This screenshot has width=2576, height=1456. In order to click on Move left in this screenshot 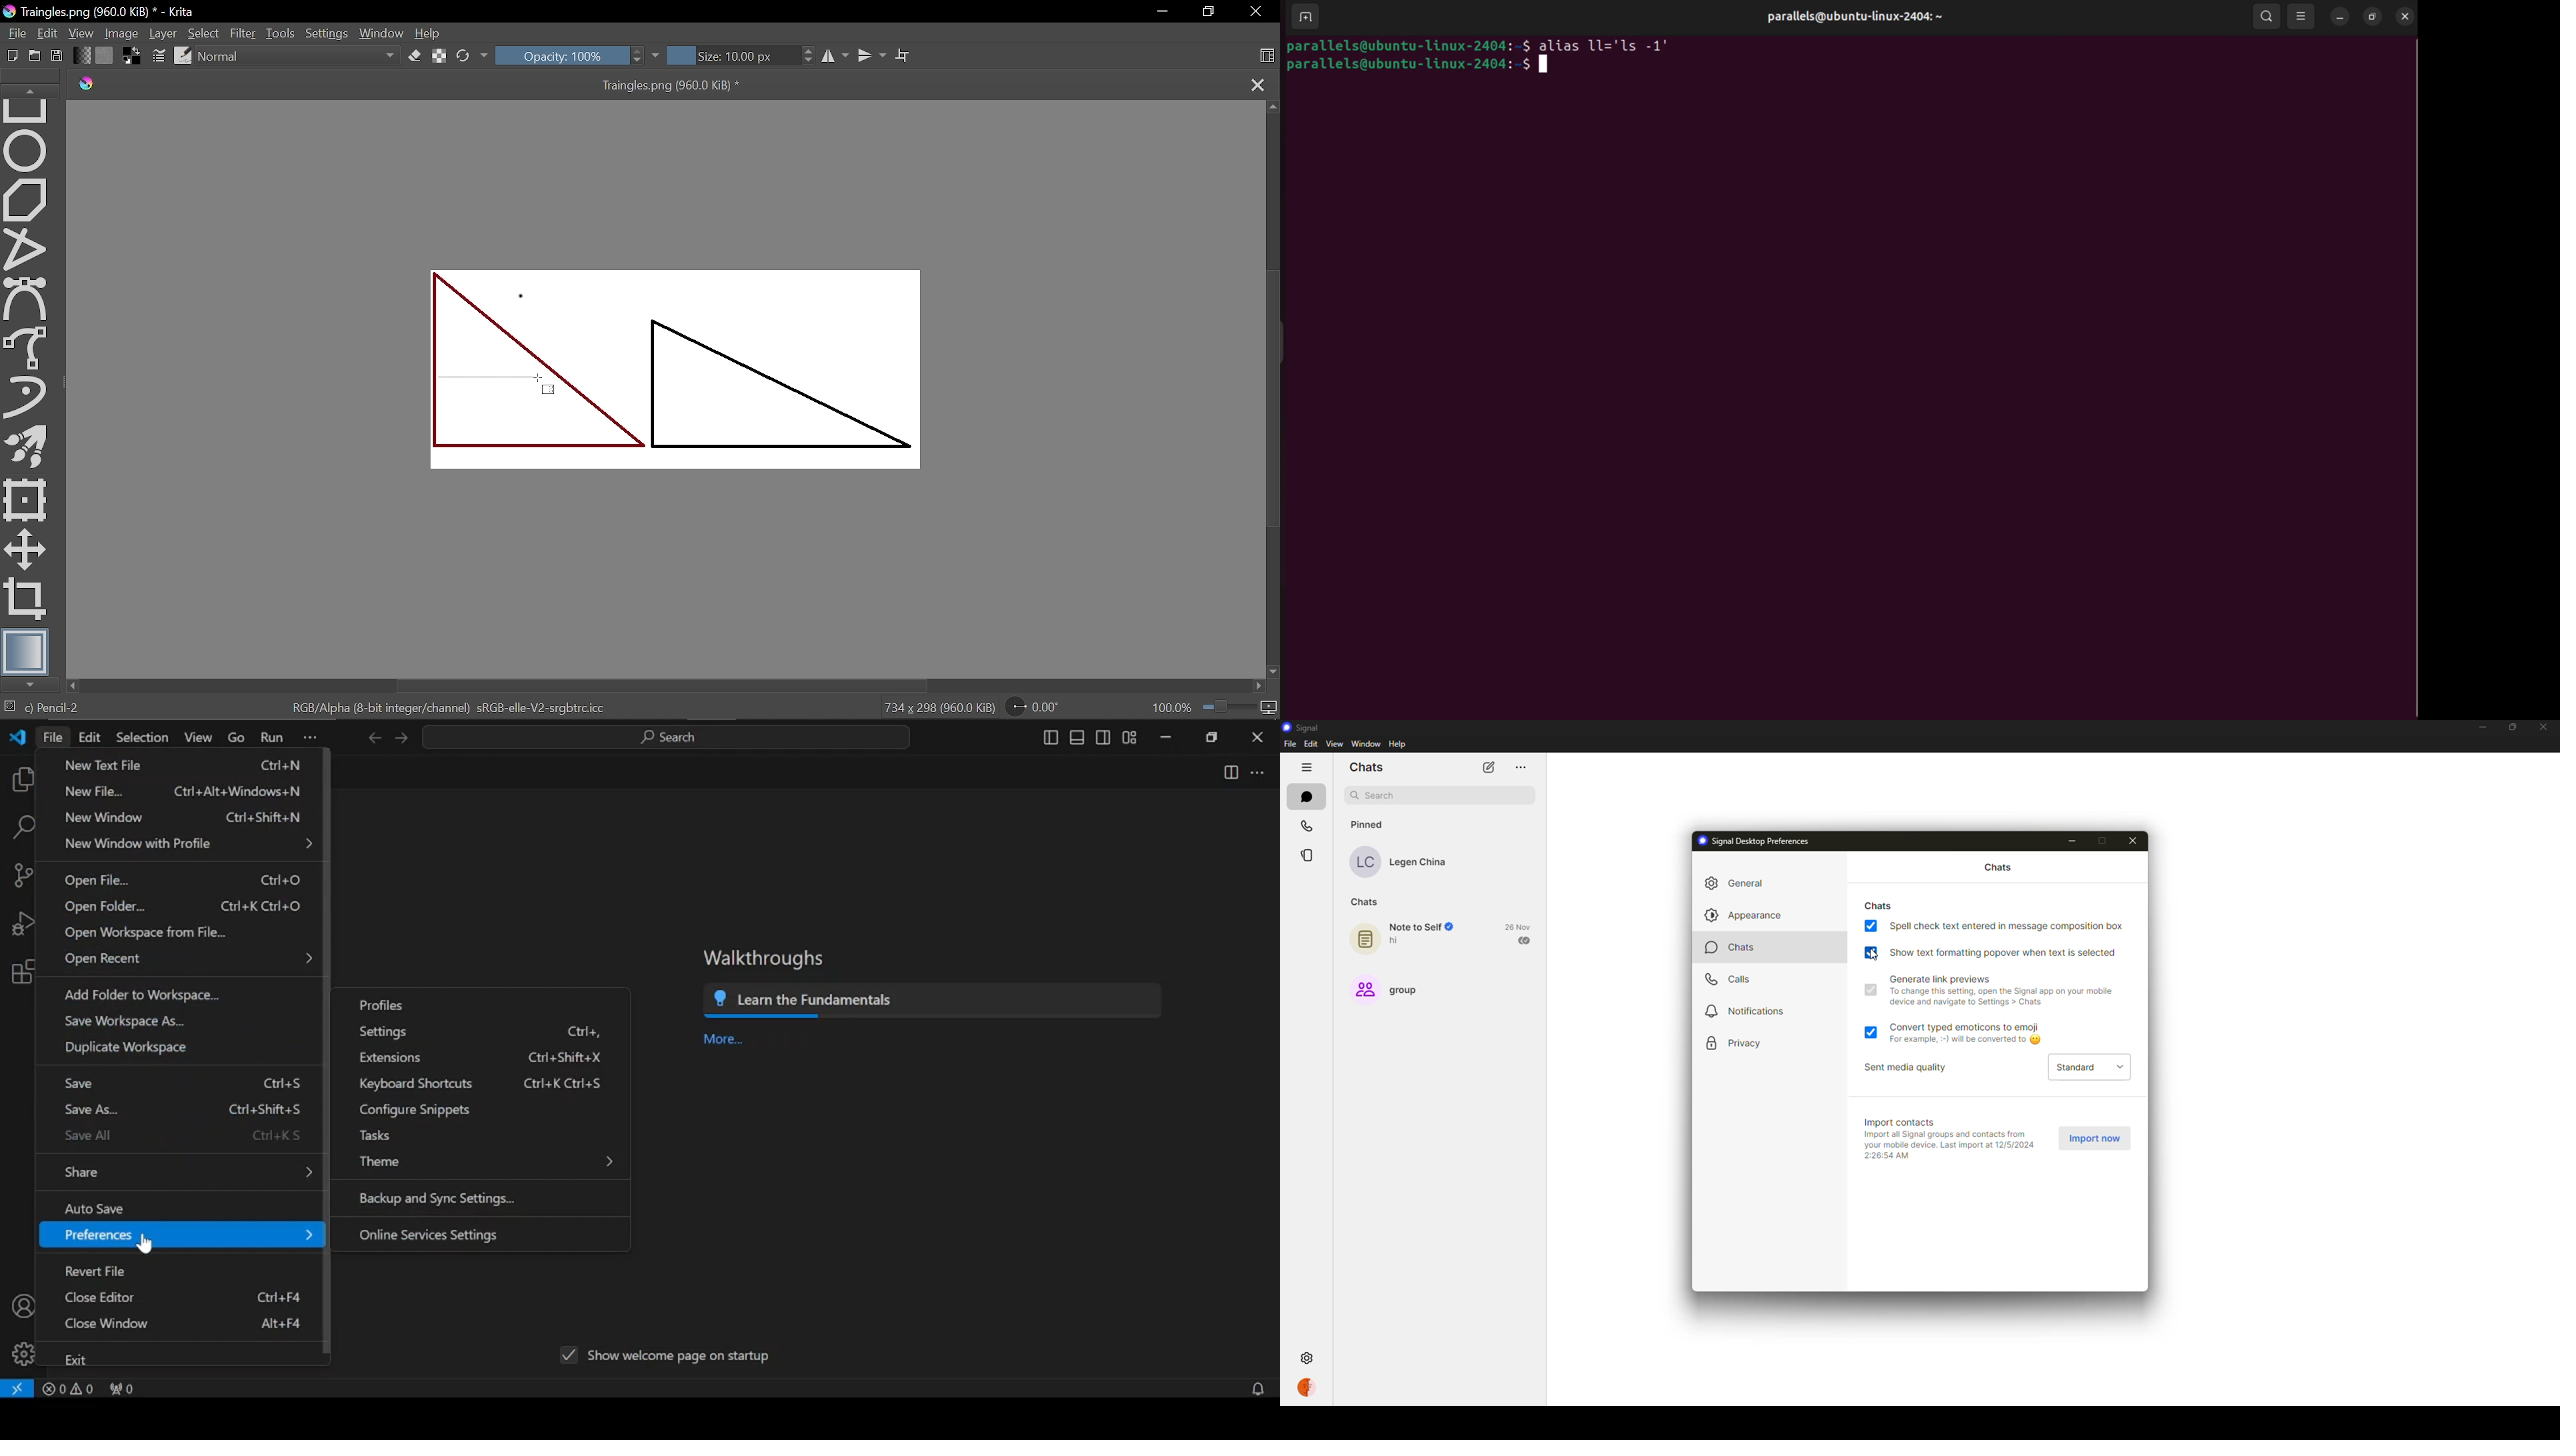, I will do `click(75, 686)`.